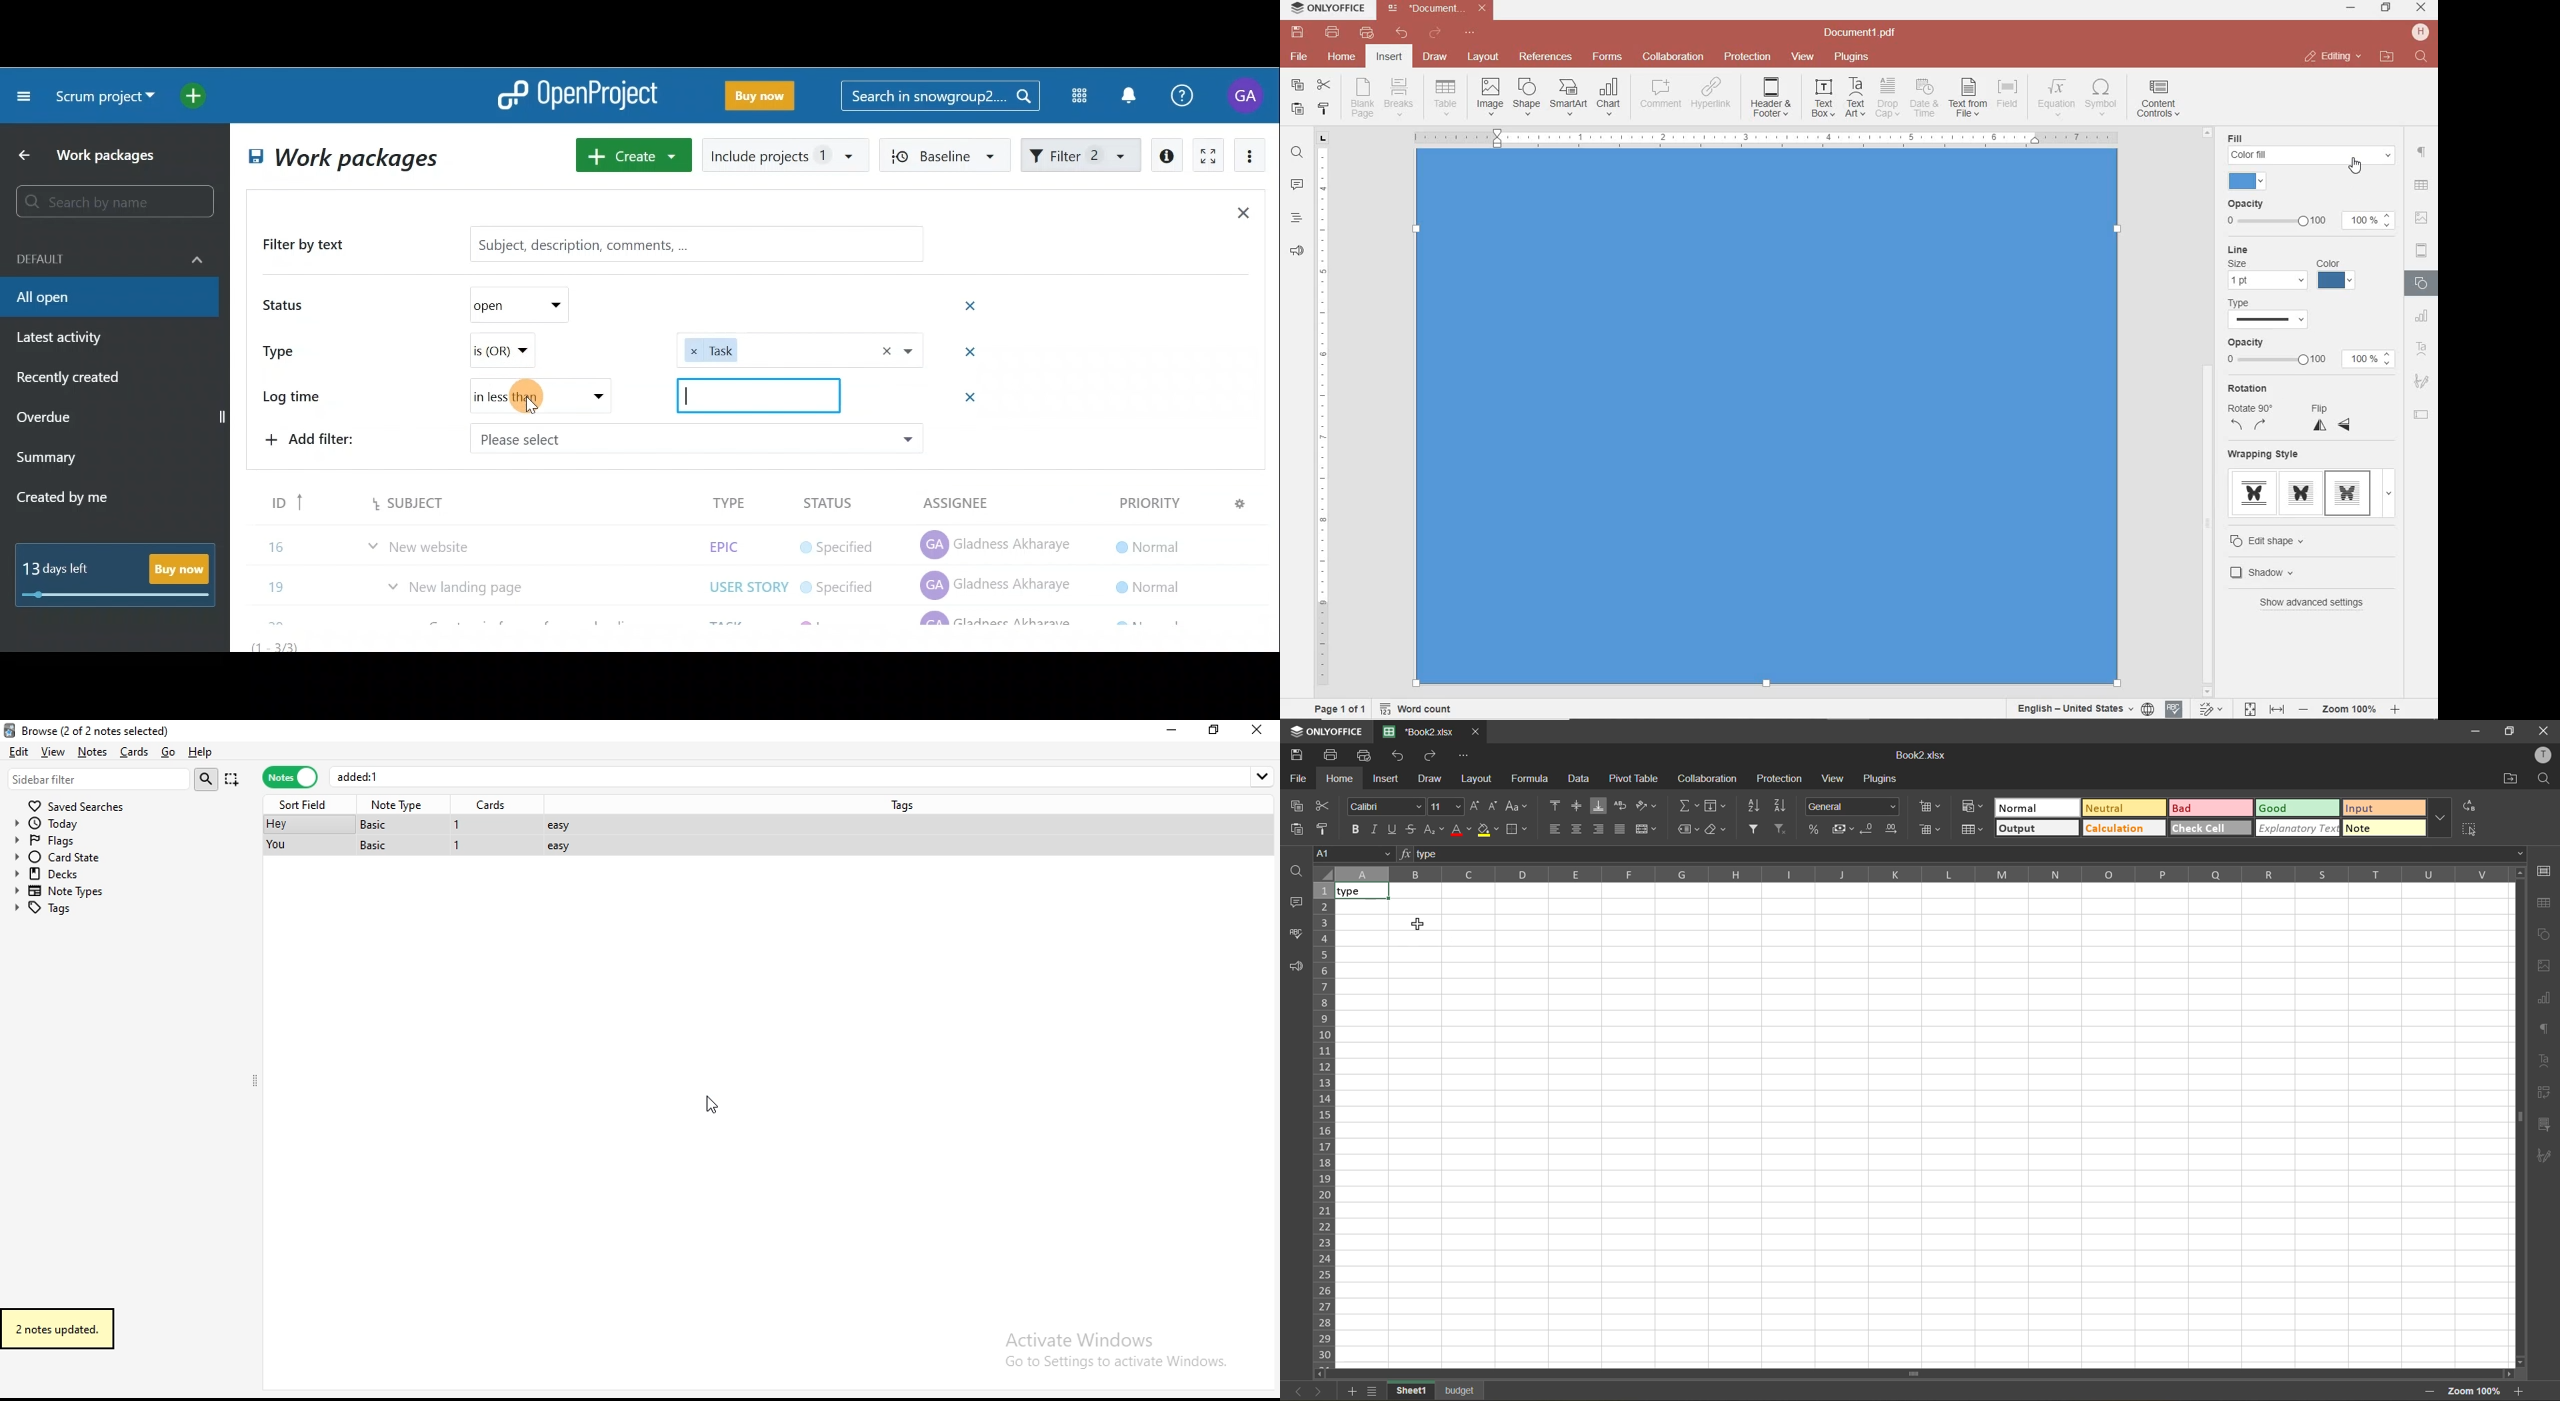  I want to click on normal, so click(1146, 540).